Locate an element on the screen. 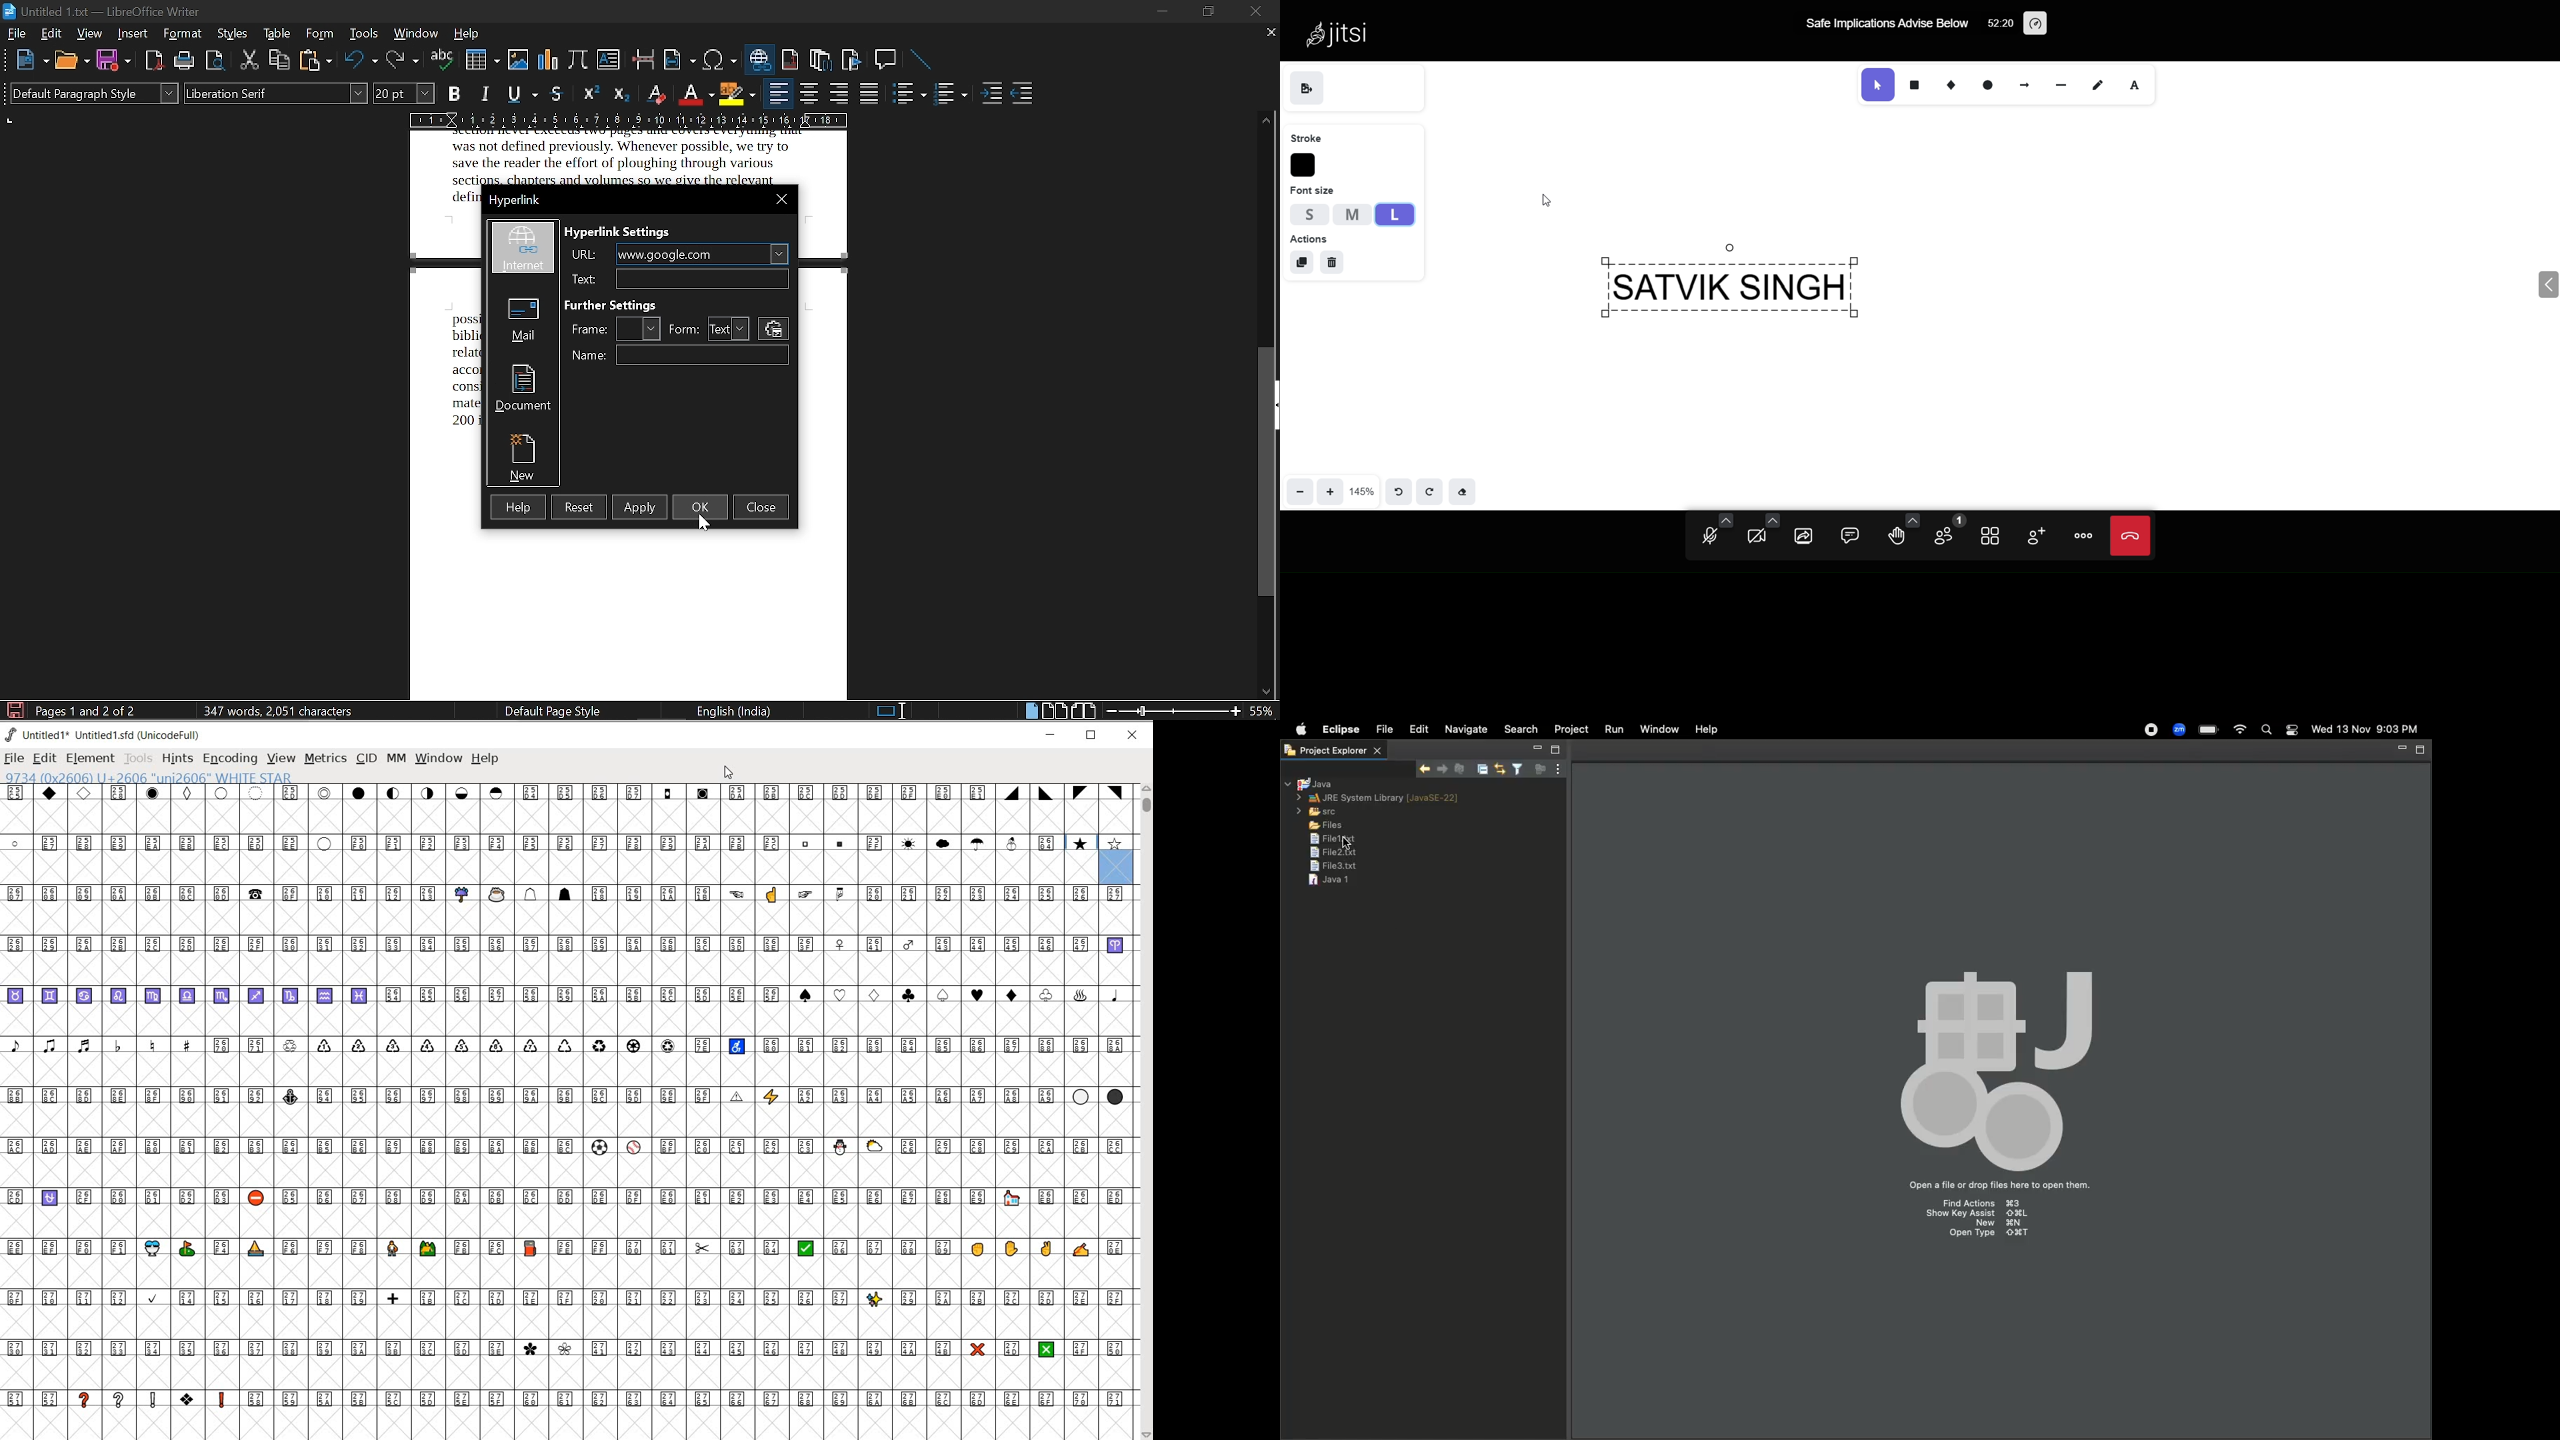 The height and width of the screenshot is (1456, 2576). page style is located at coordinates (545, 711).